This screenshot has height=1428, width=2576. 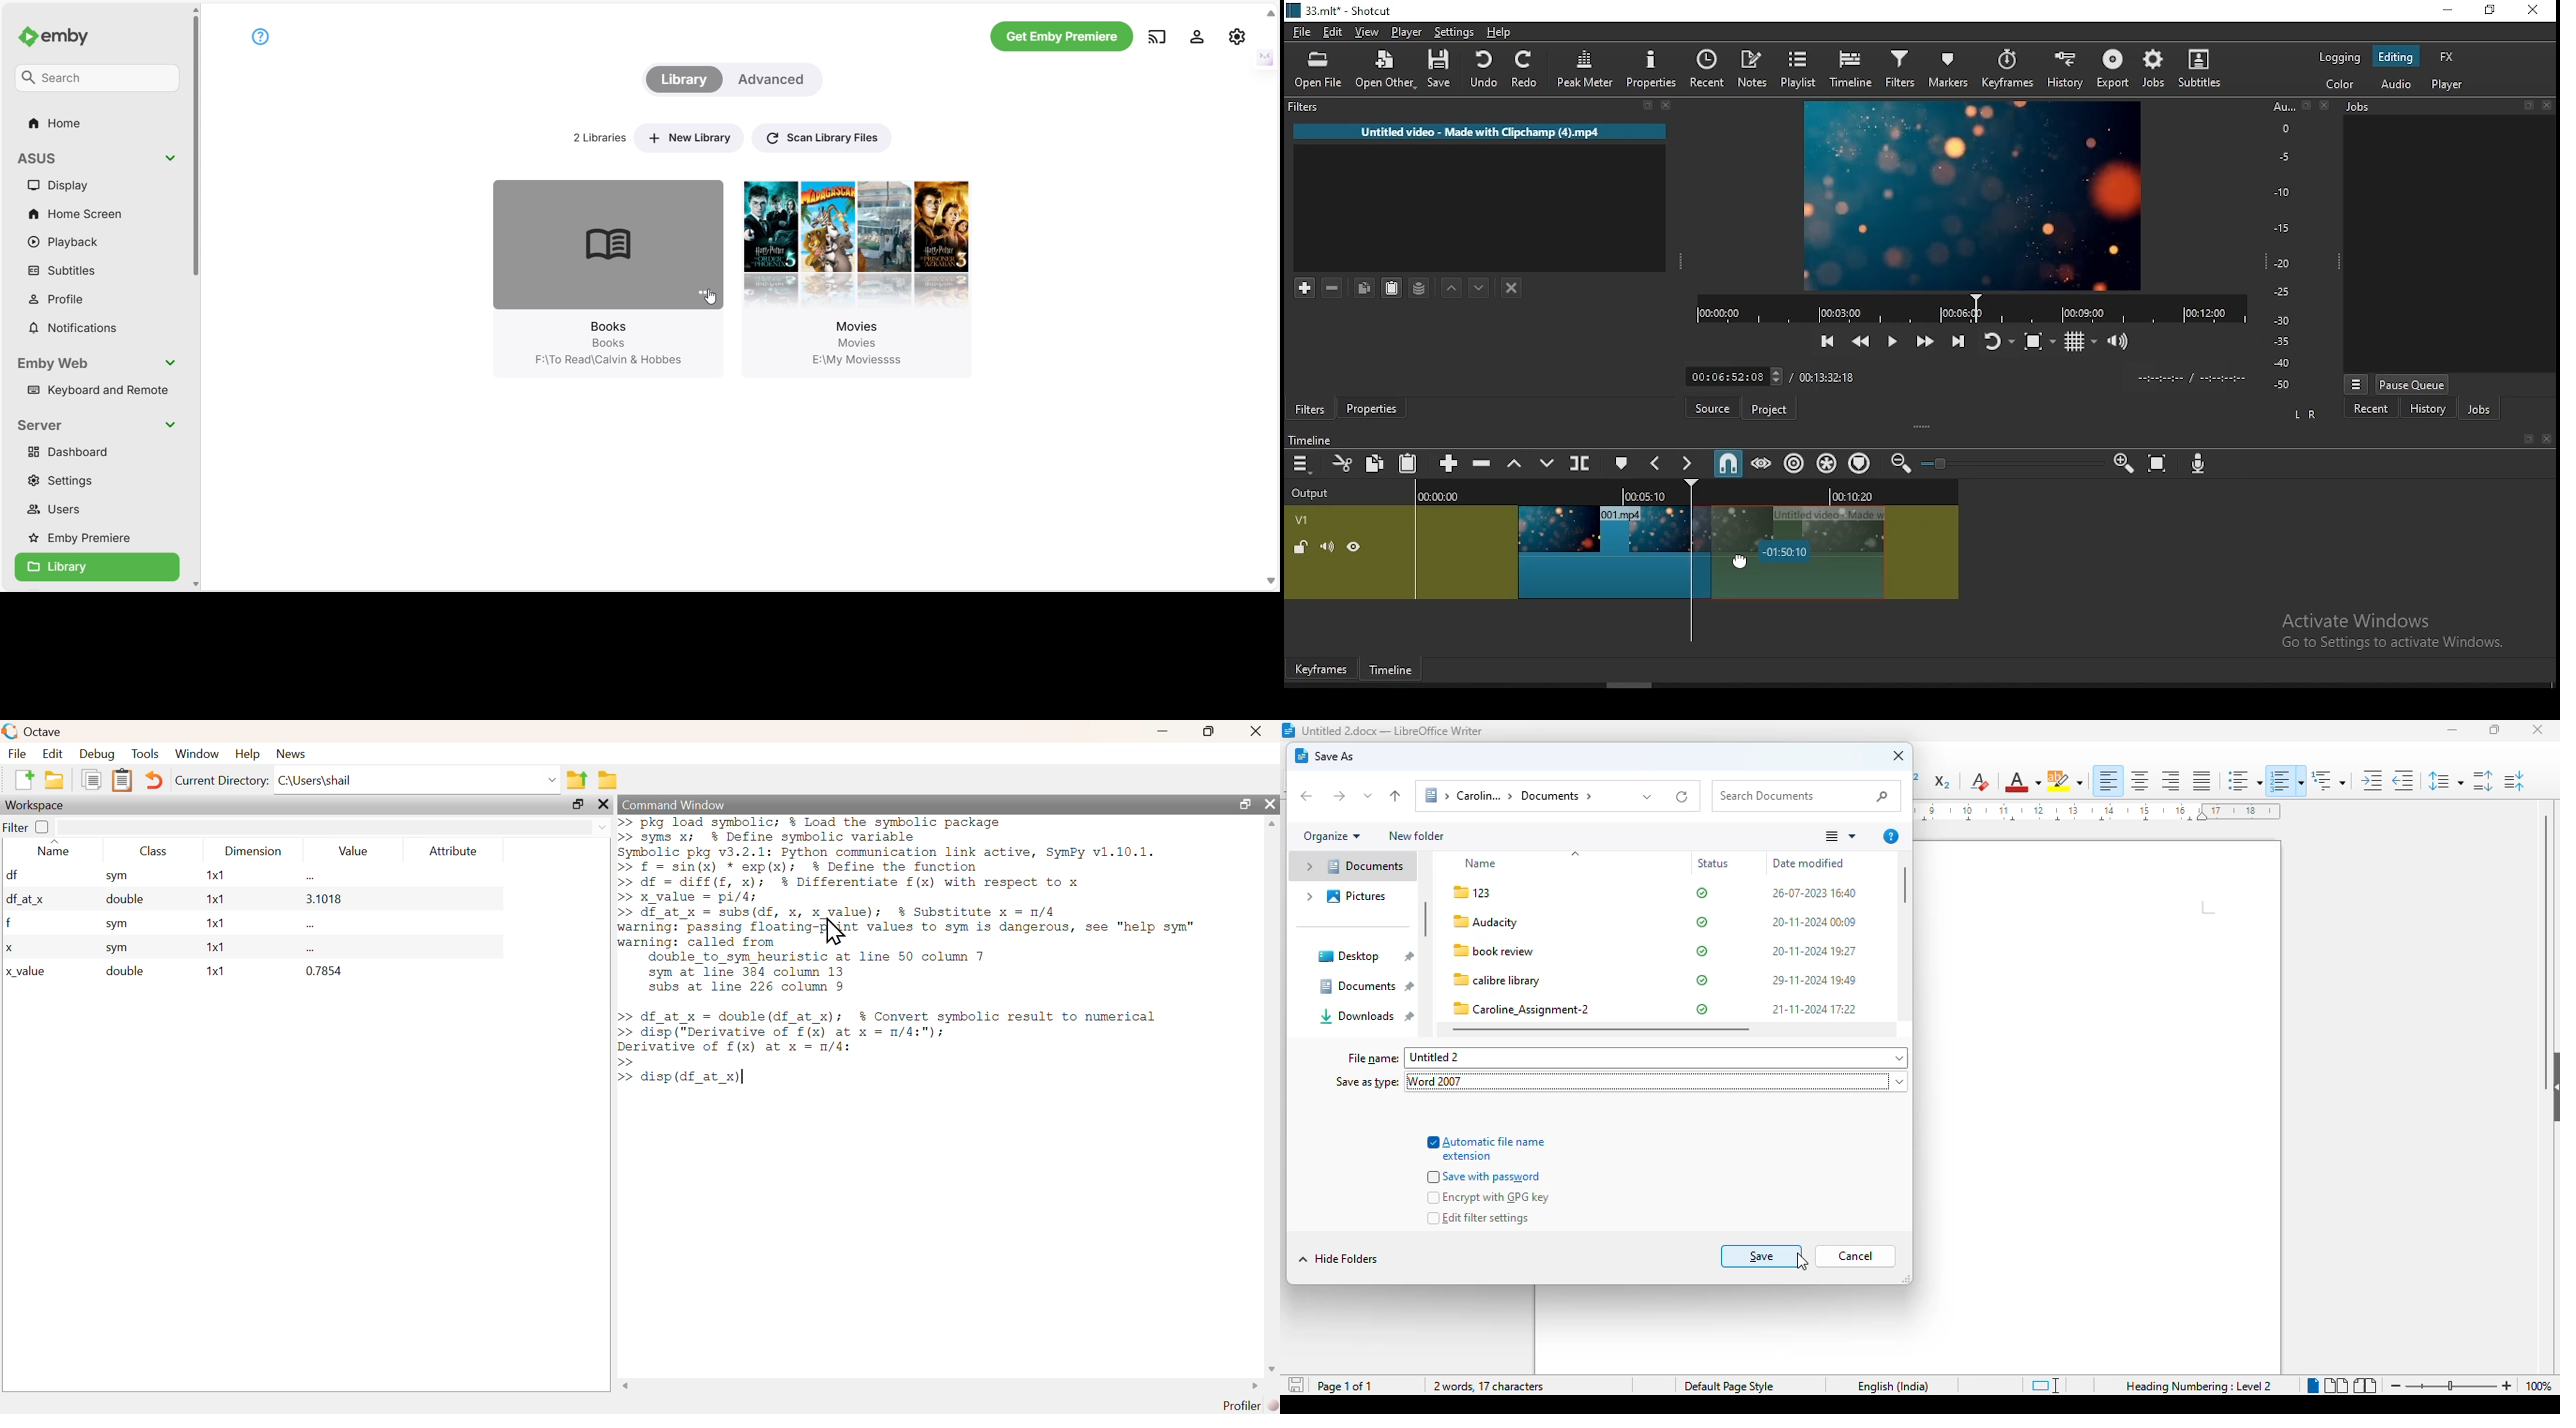 I want to click on Undo, so click(x=154, y=780).